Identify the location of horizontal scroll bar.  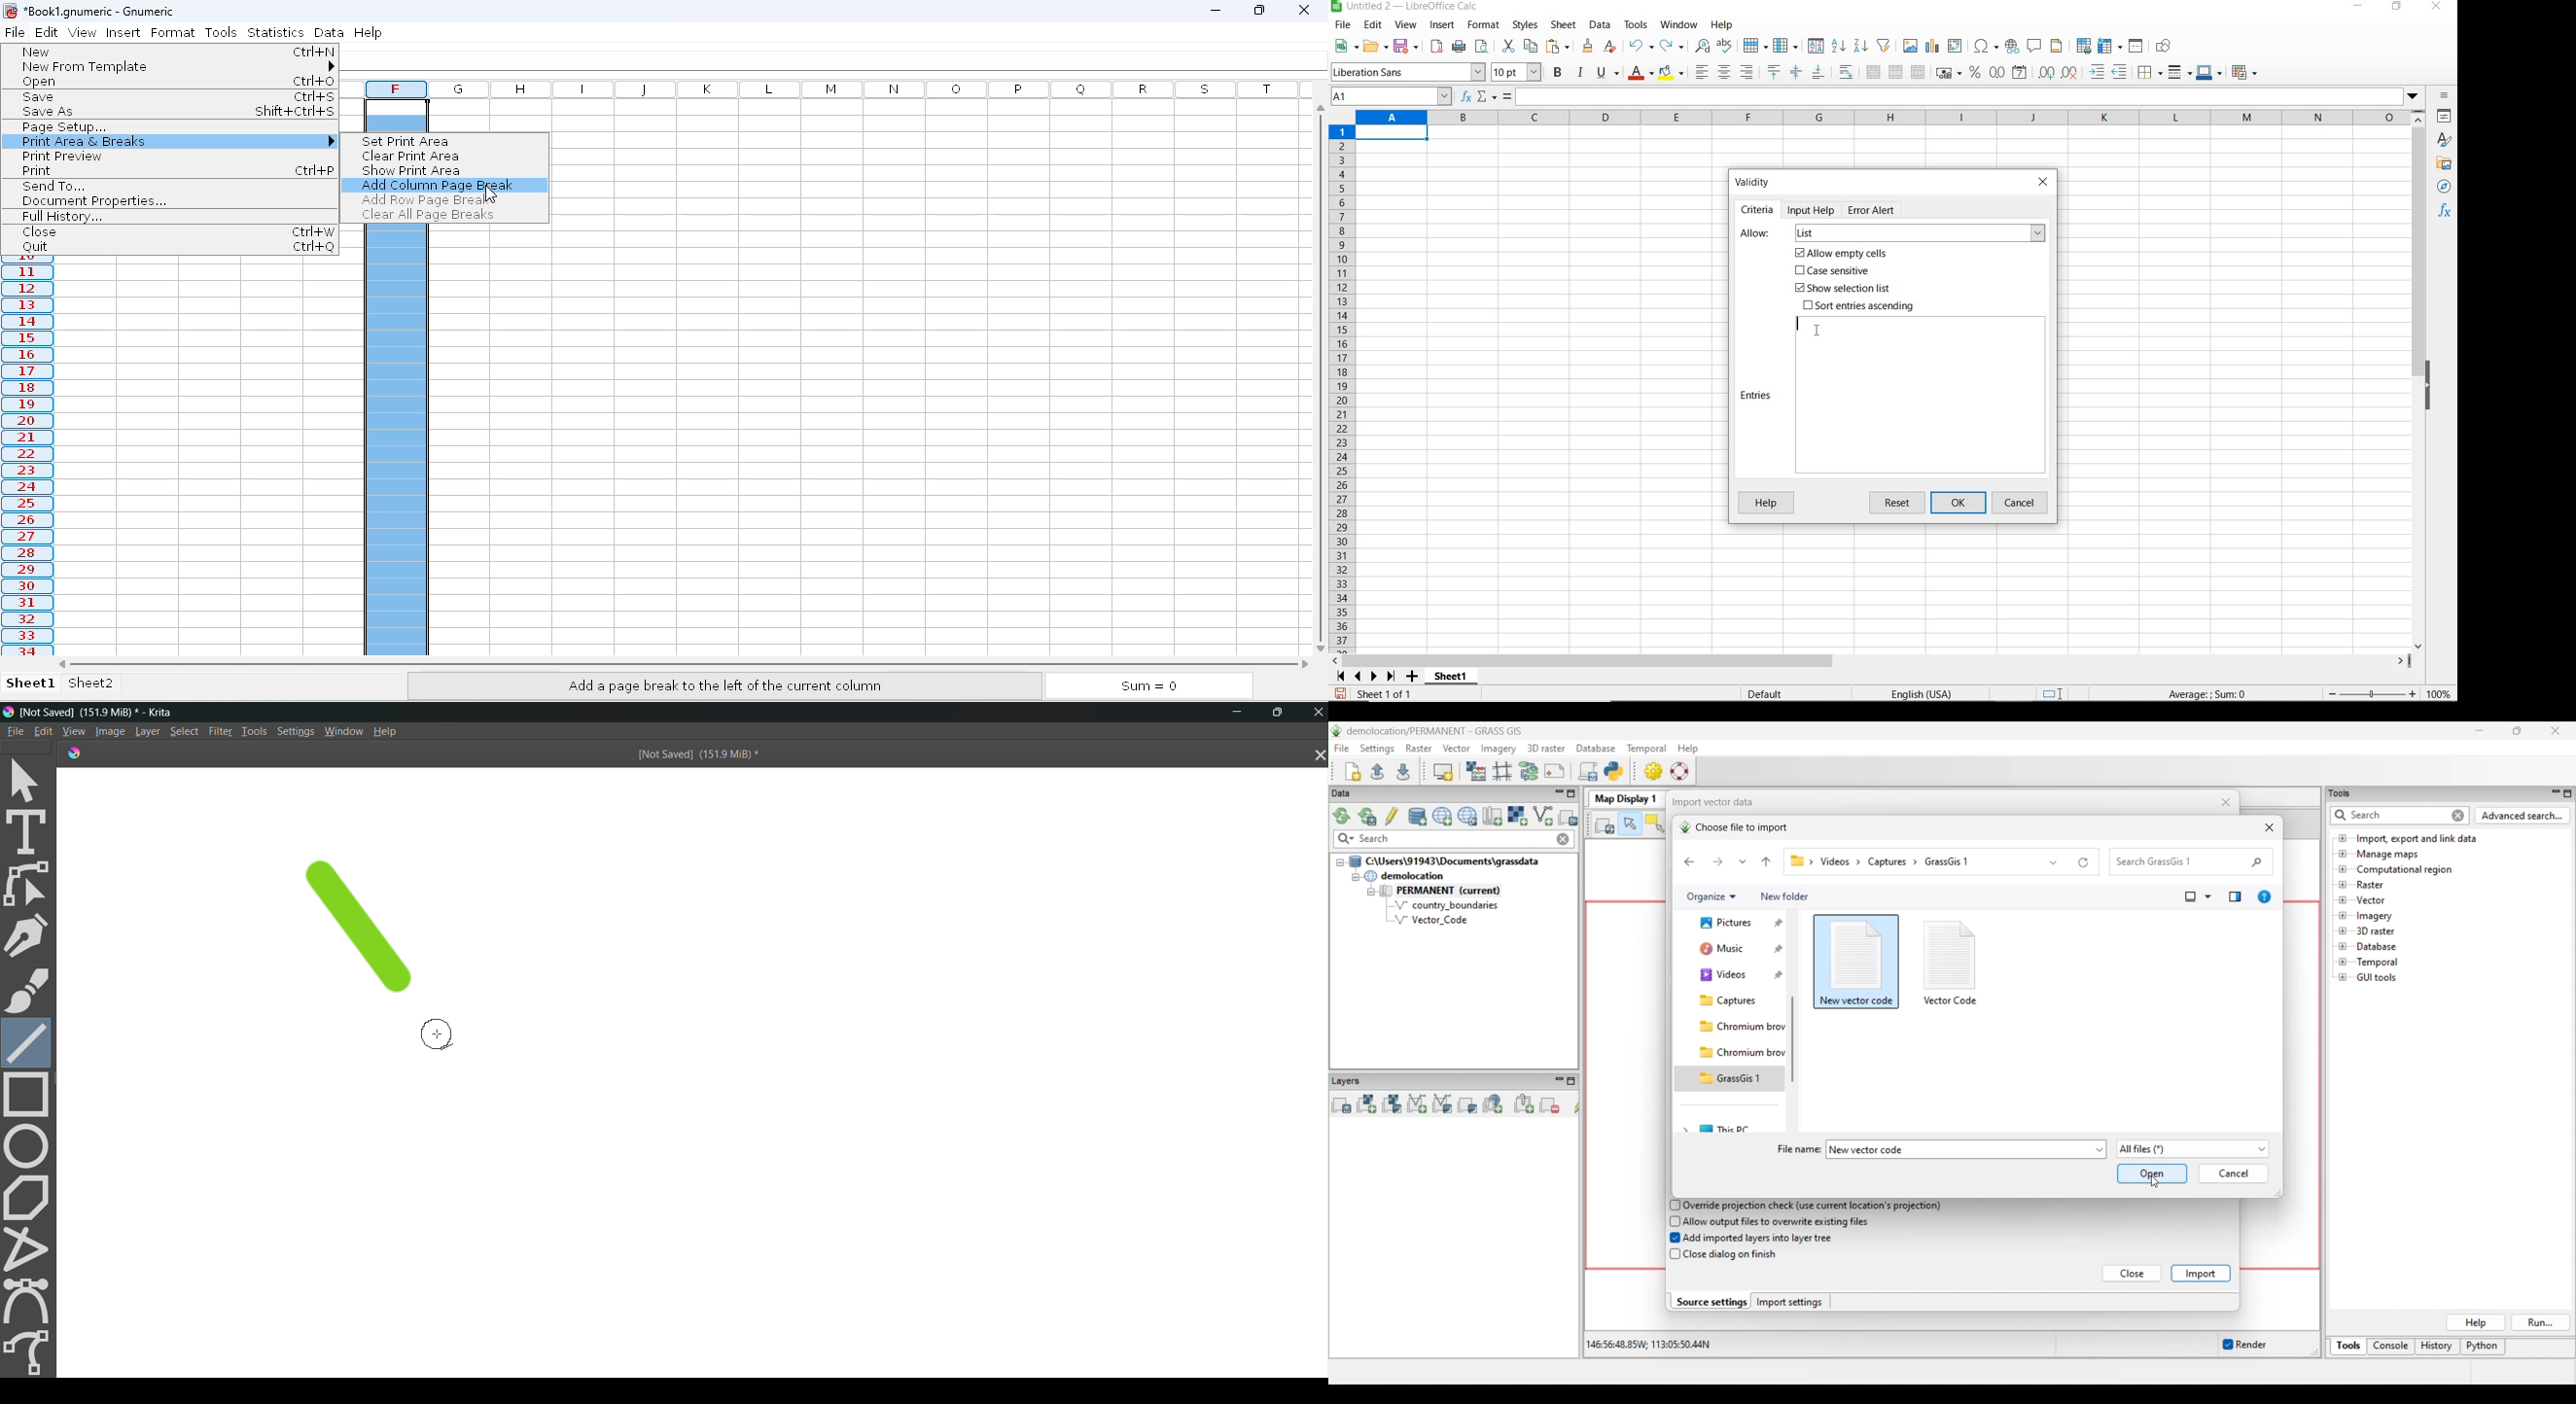
(683, 663).